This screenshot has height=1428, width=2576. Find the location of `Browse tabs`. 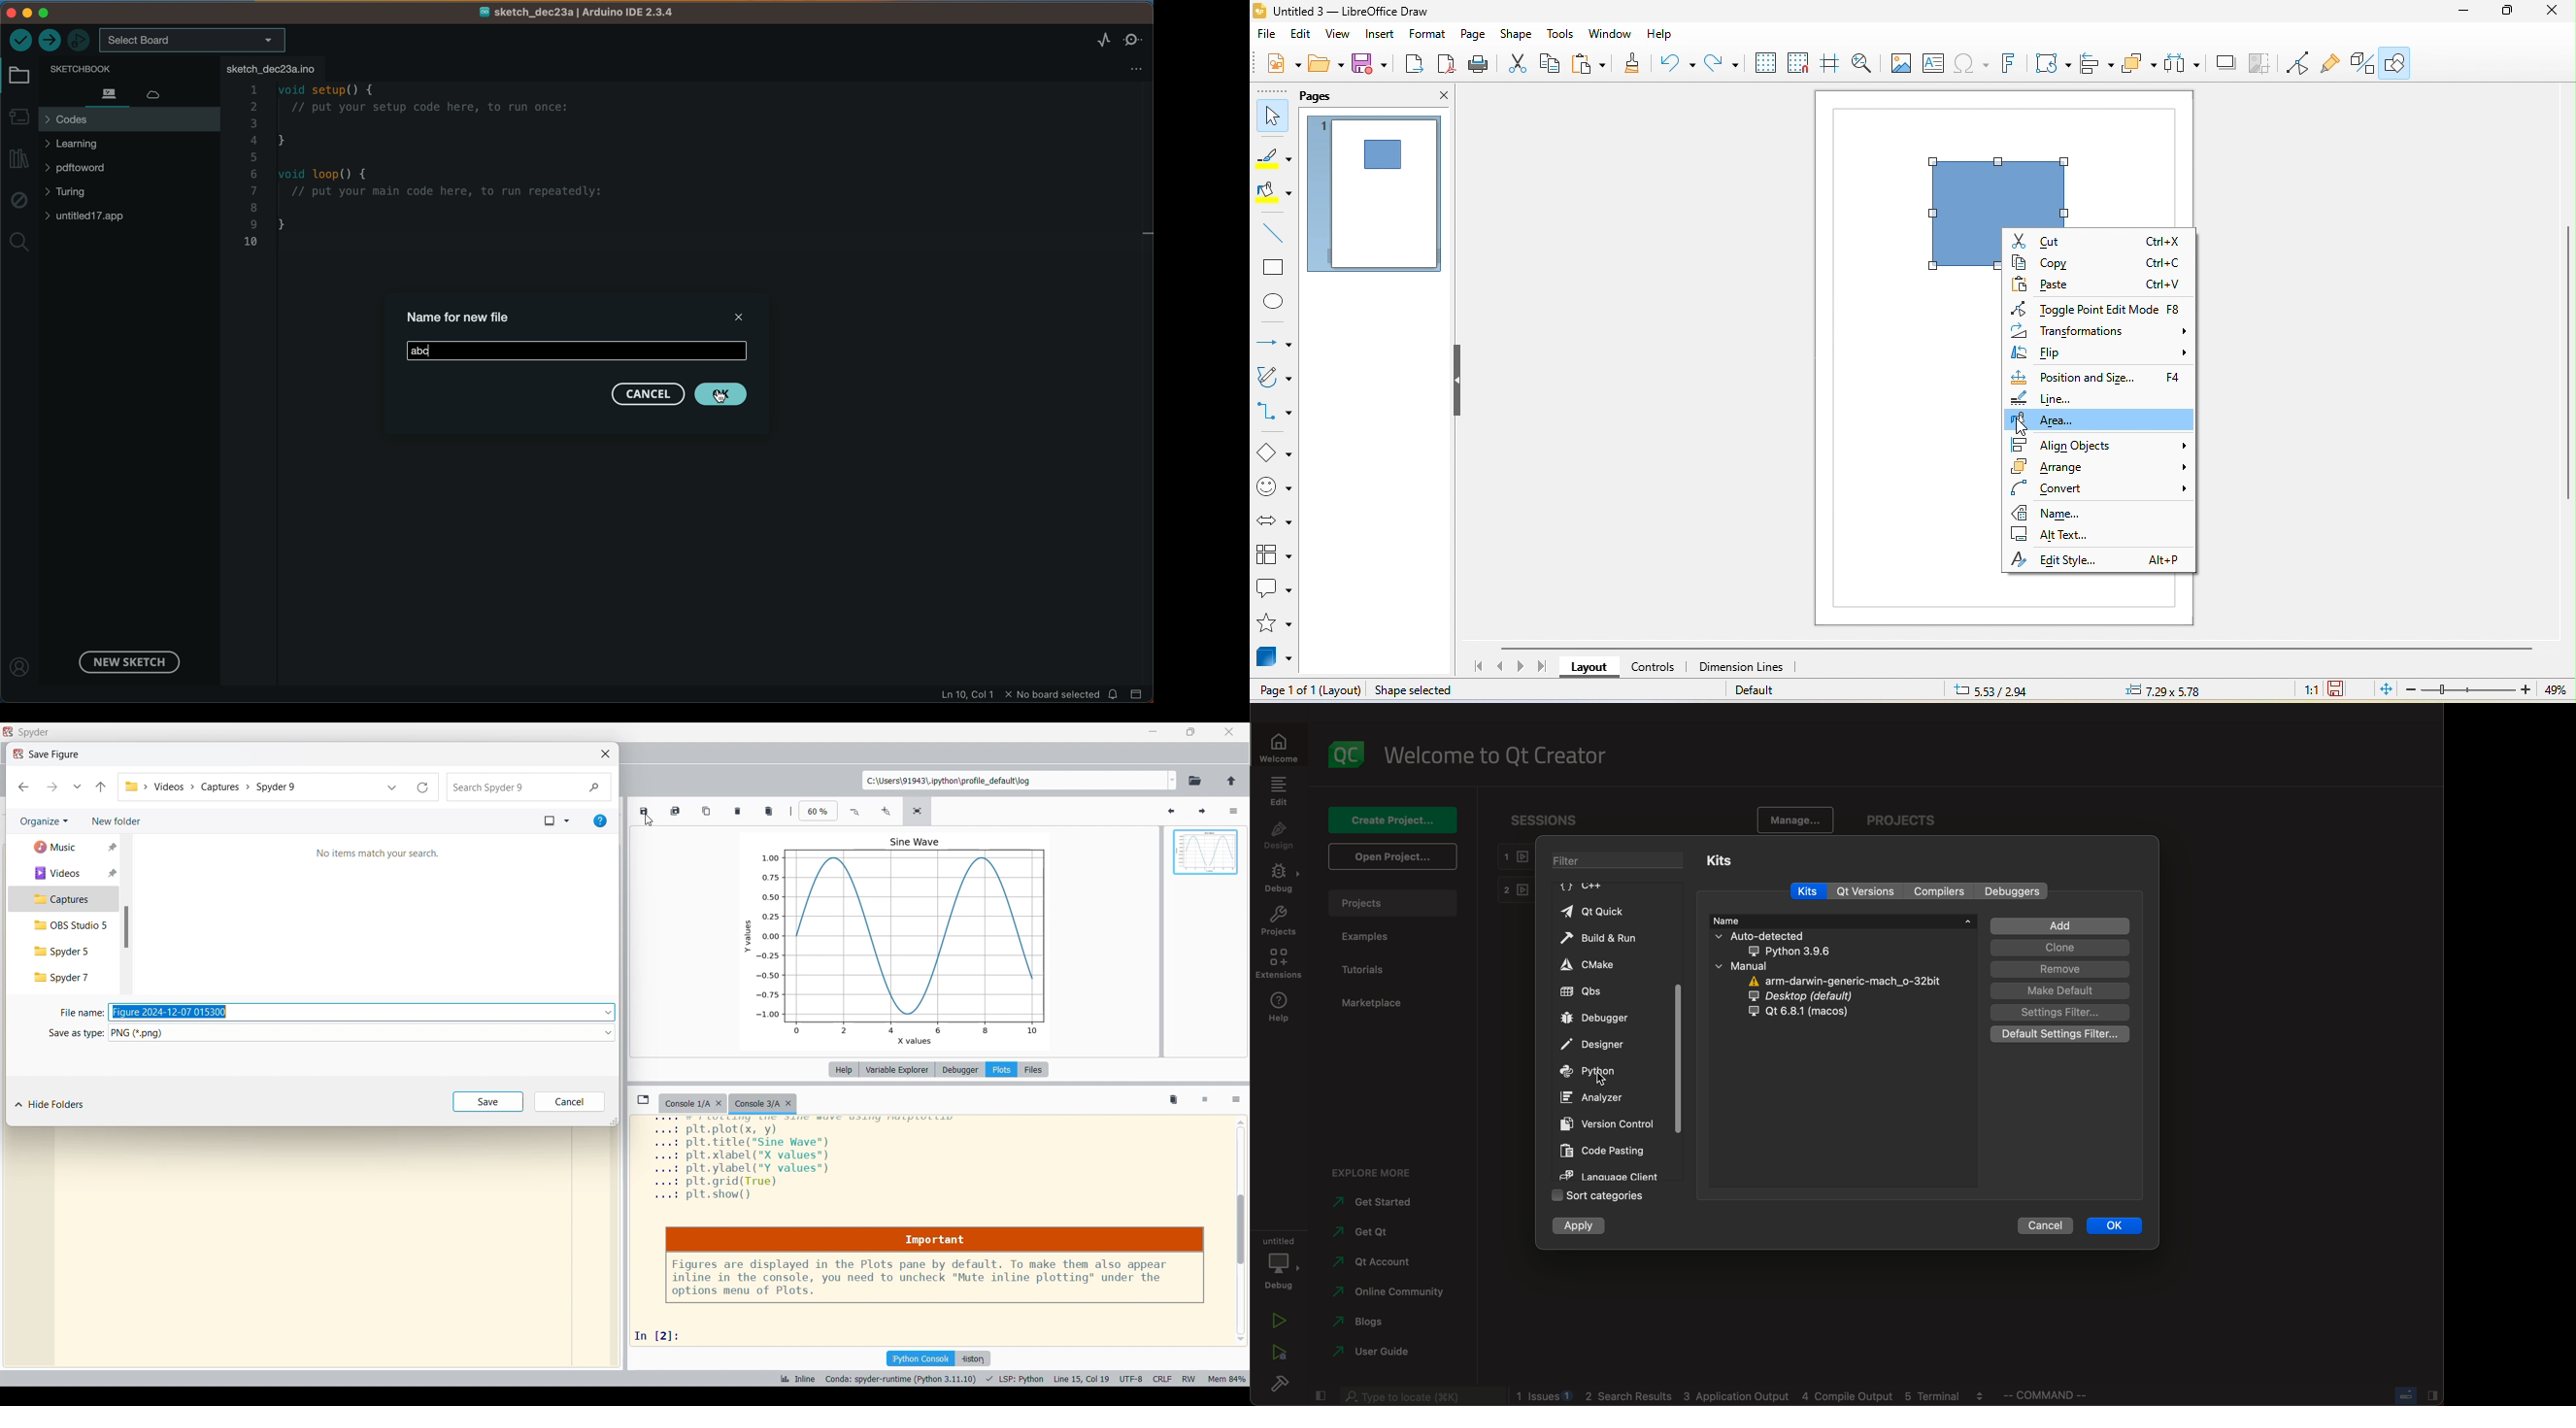

Browse tabs is located at coordinates (643, 1099).